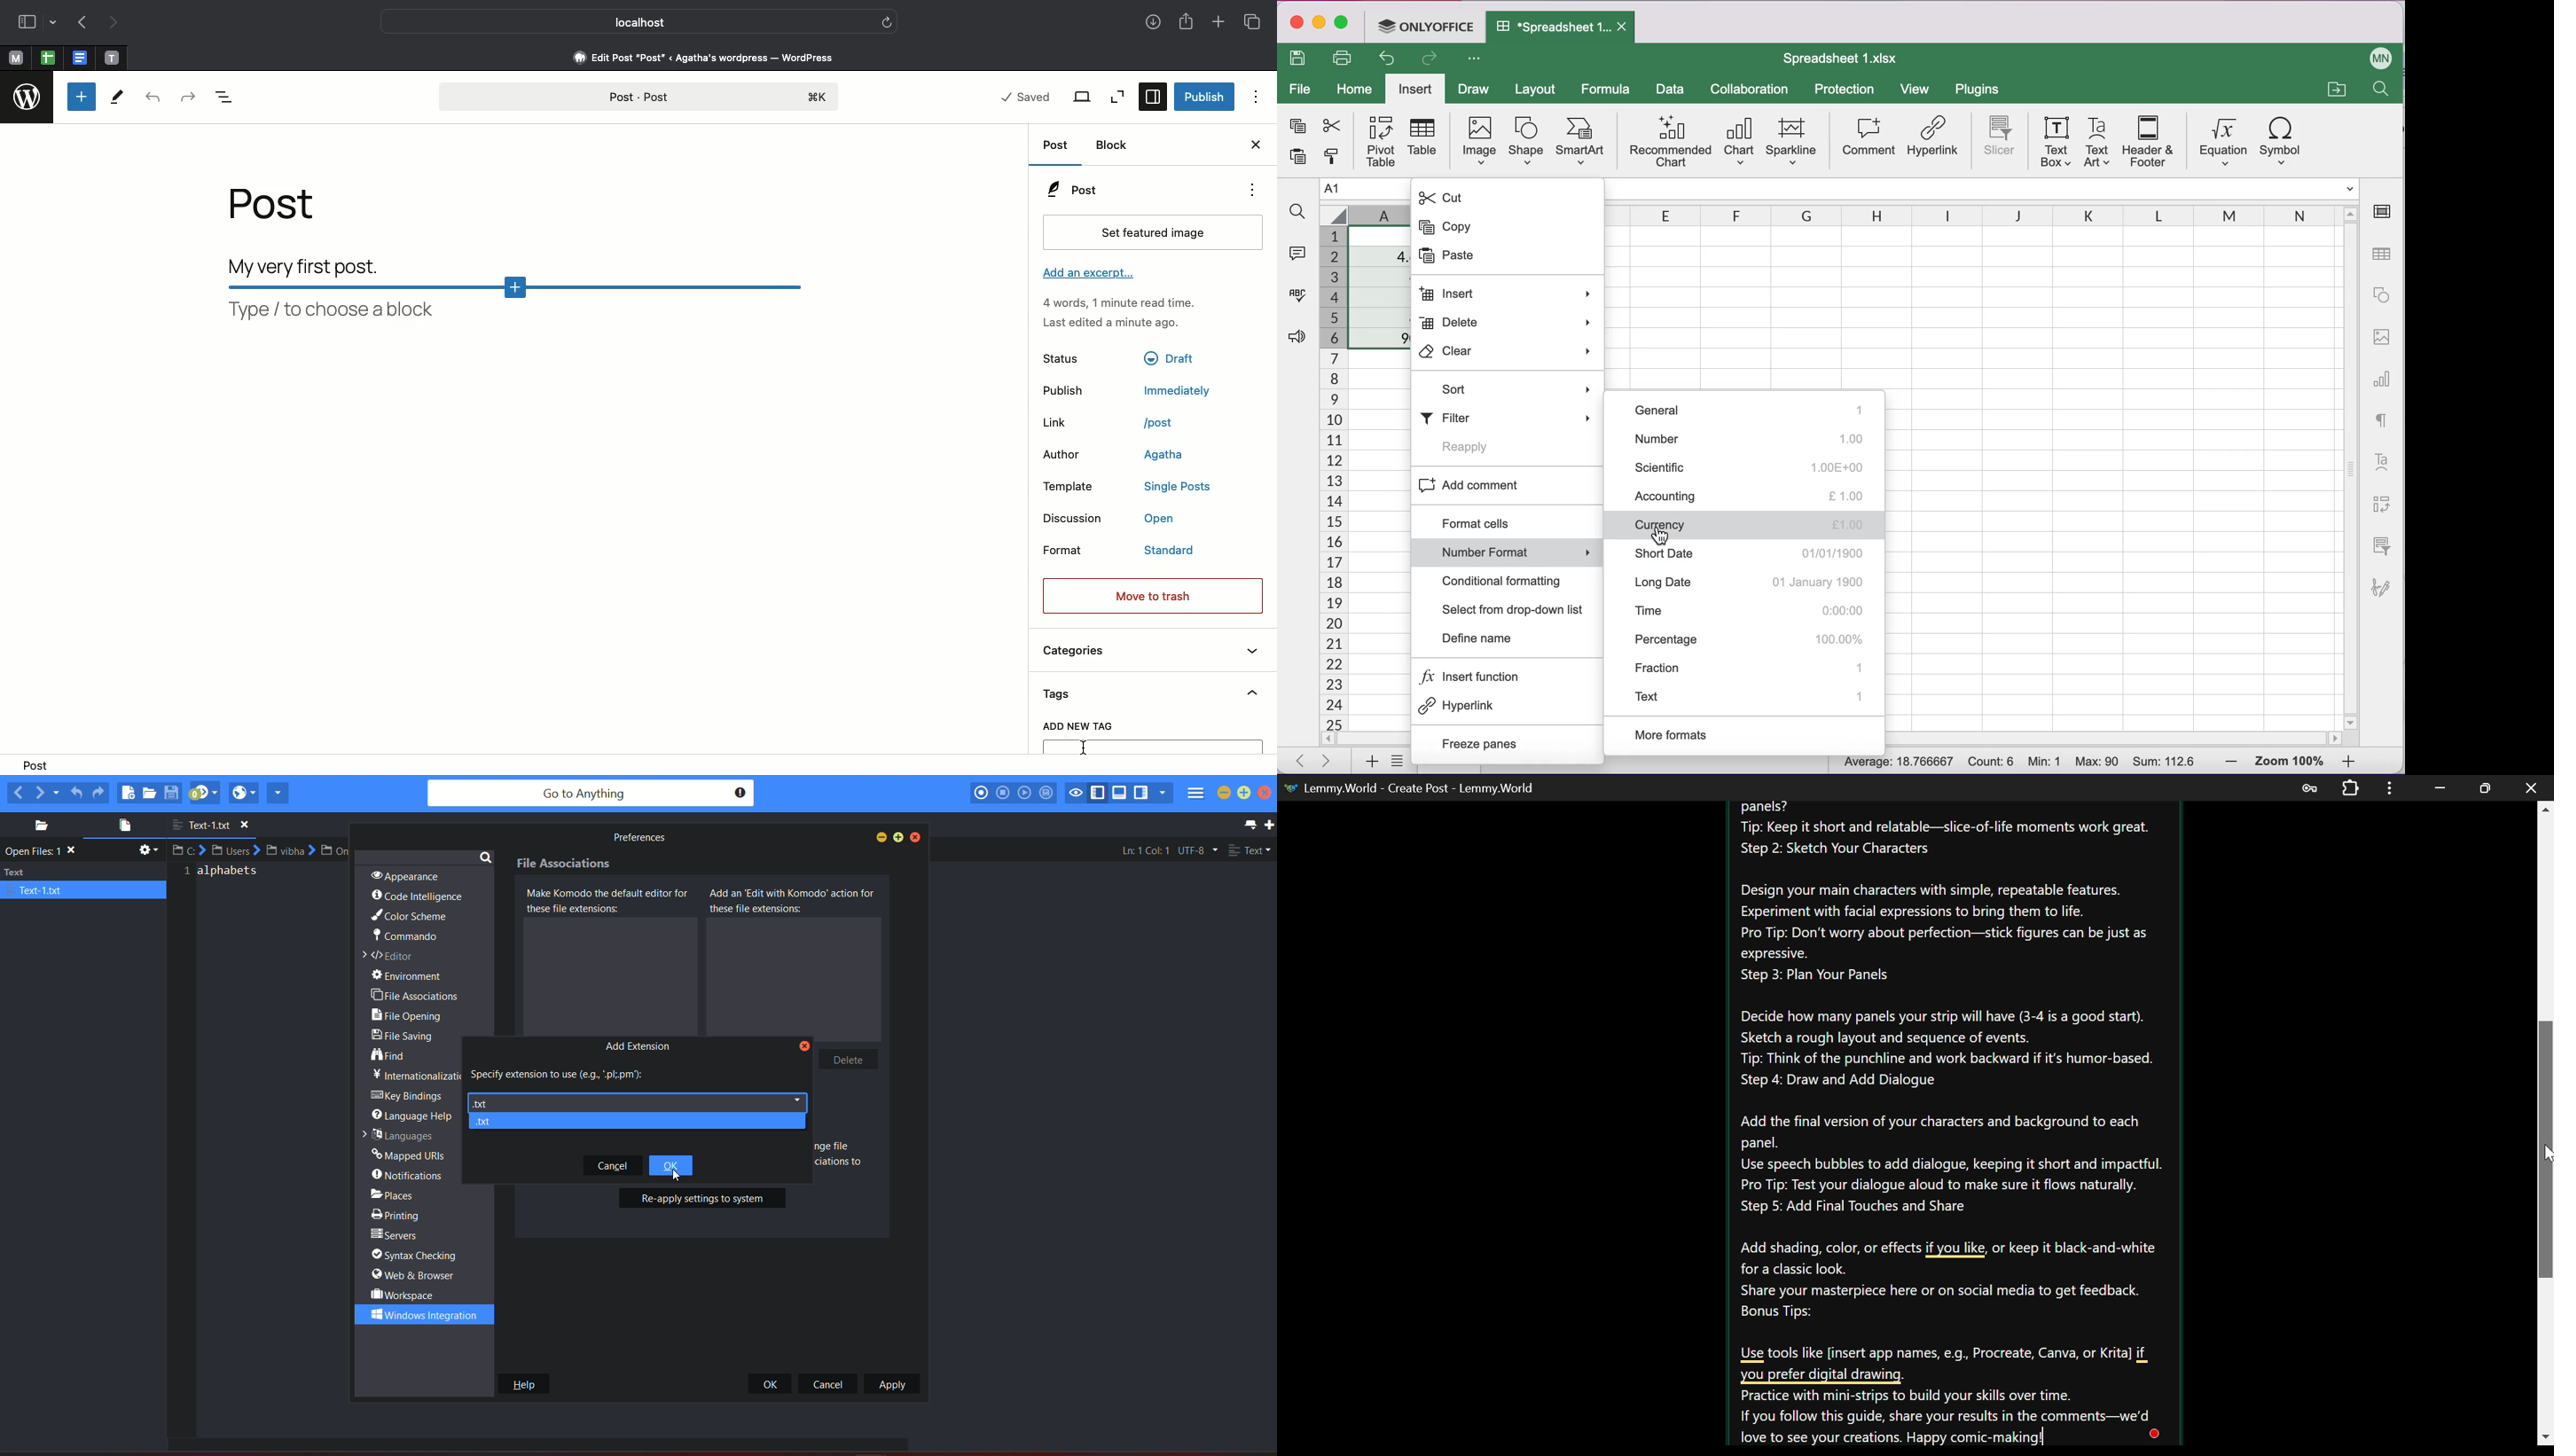  What do you see at coordinates (1066, 453) in the screenshot?
I see `Author` at bounding box center [1066, 453].